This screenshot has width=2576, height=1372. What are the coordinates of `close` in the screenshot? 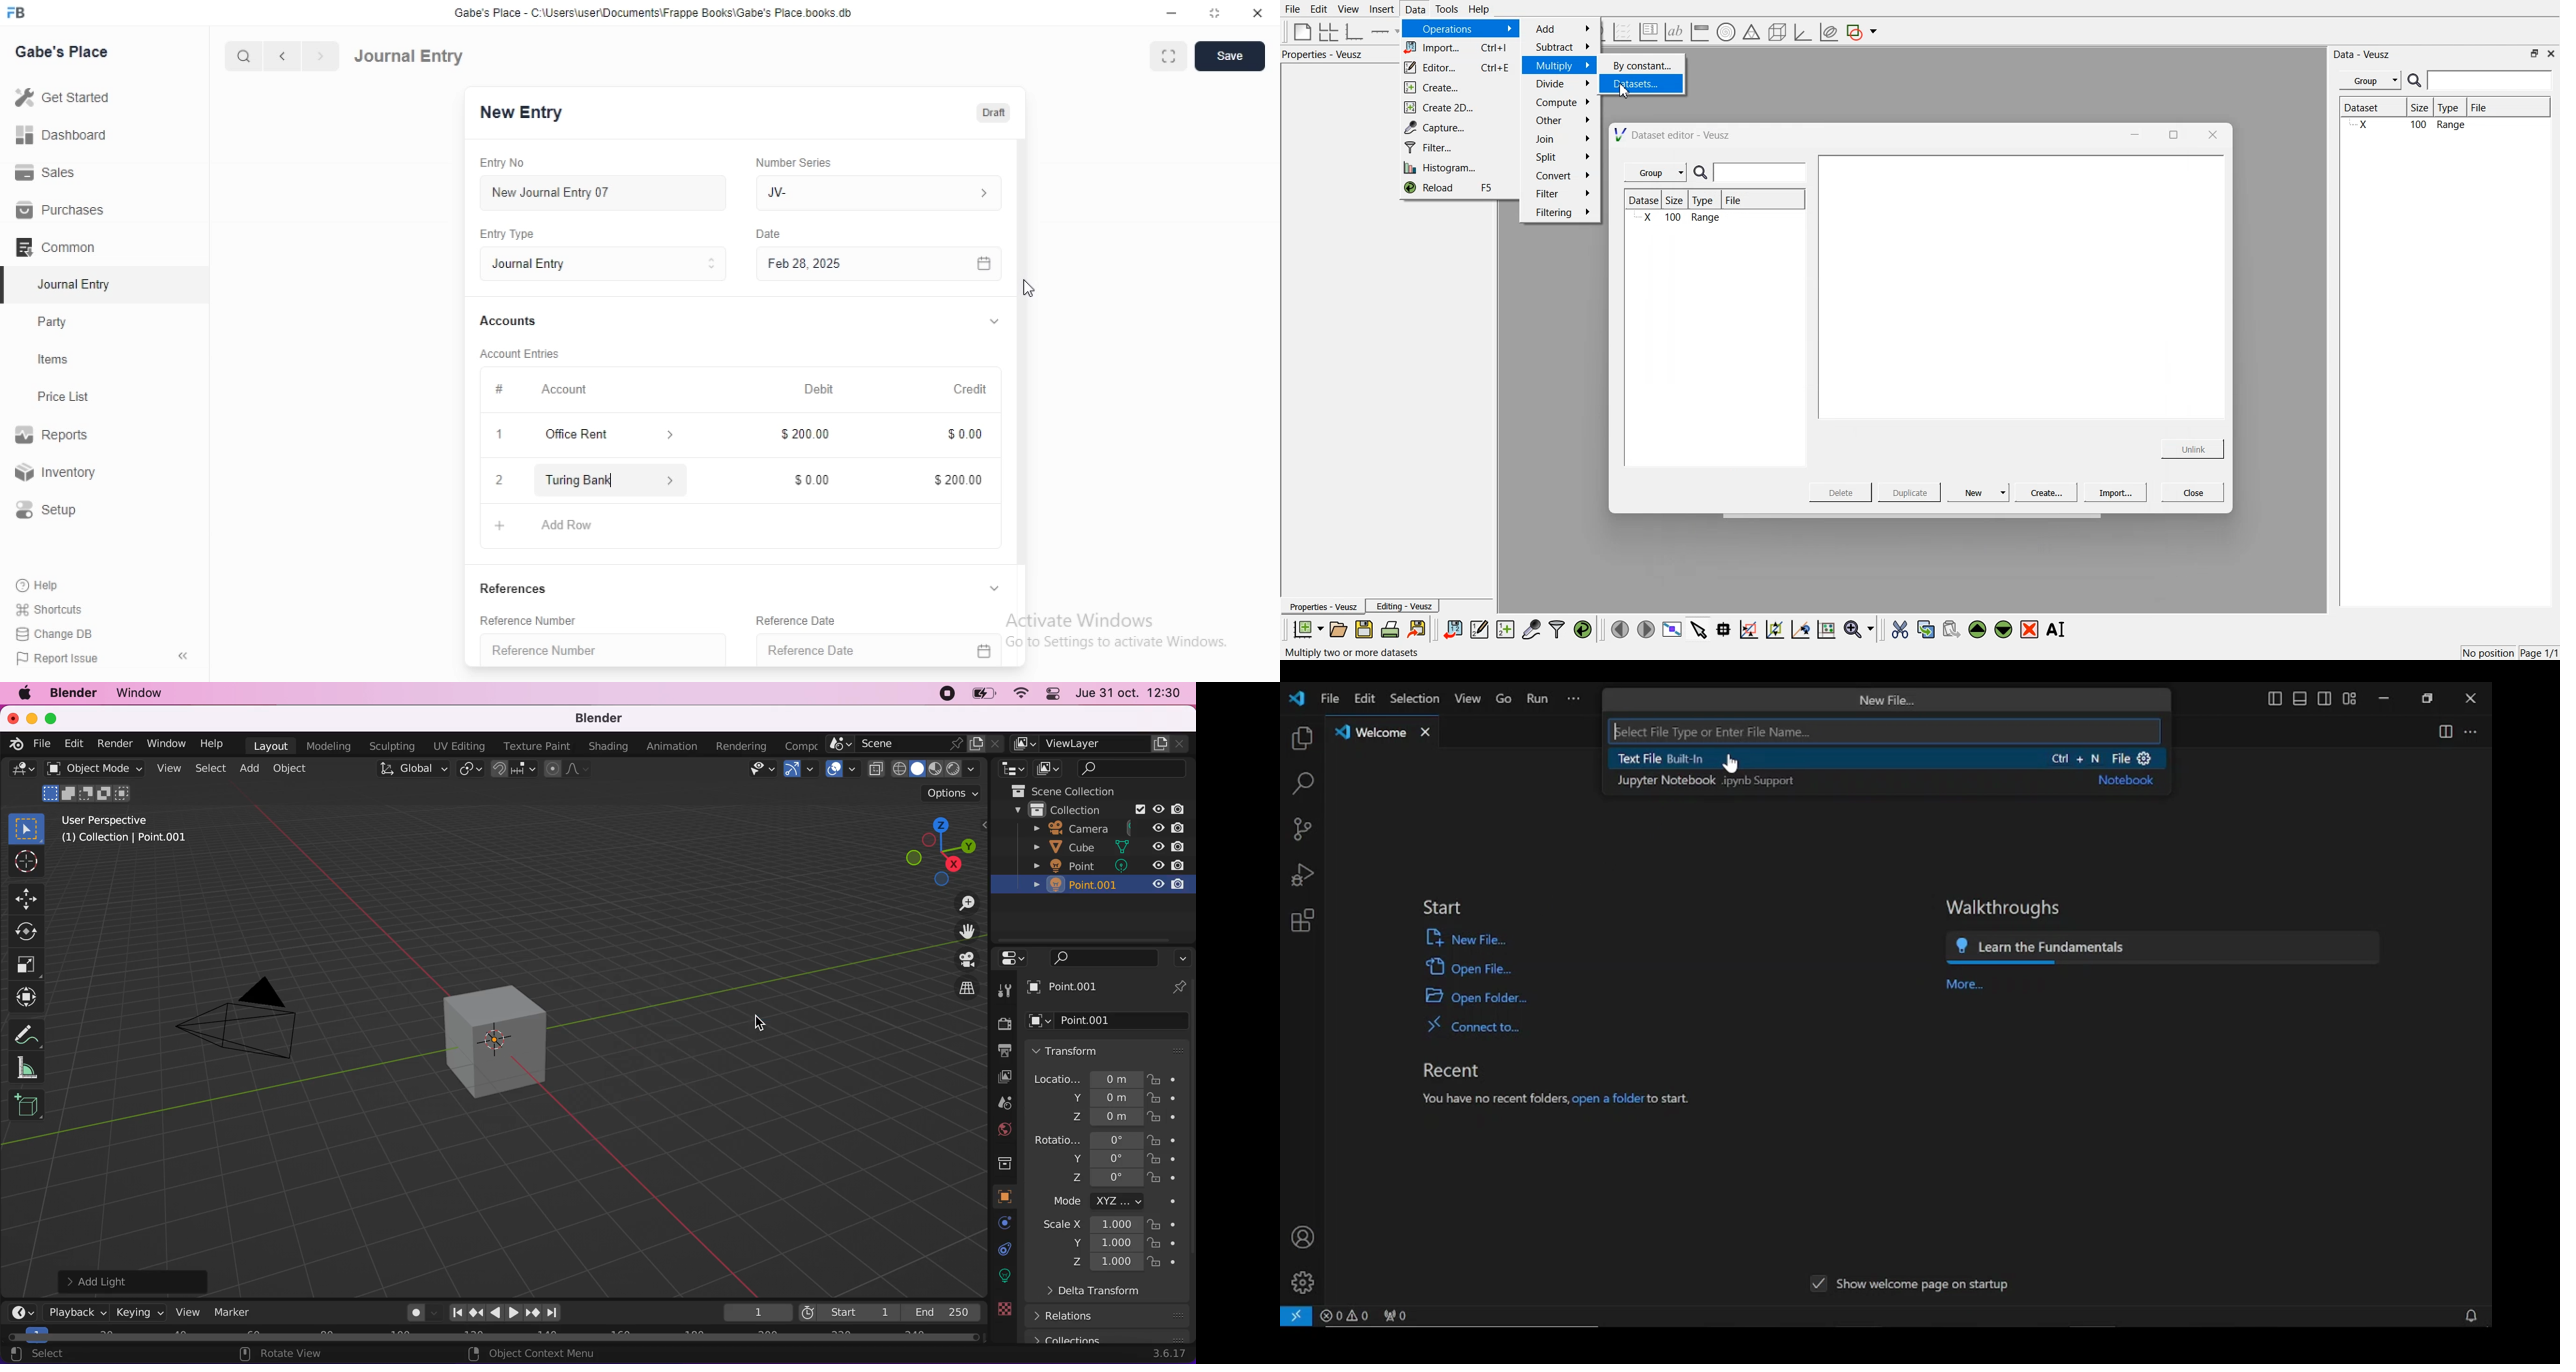 It's located at (1258, 11).